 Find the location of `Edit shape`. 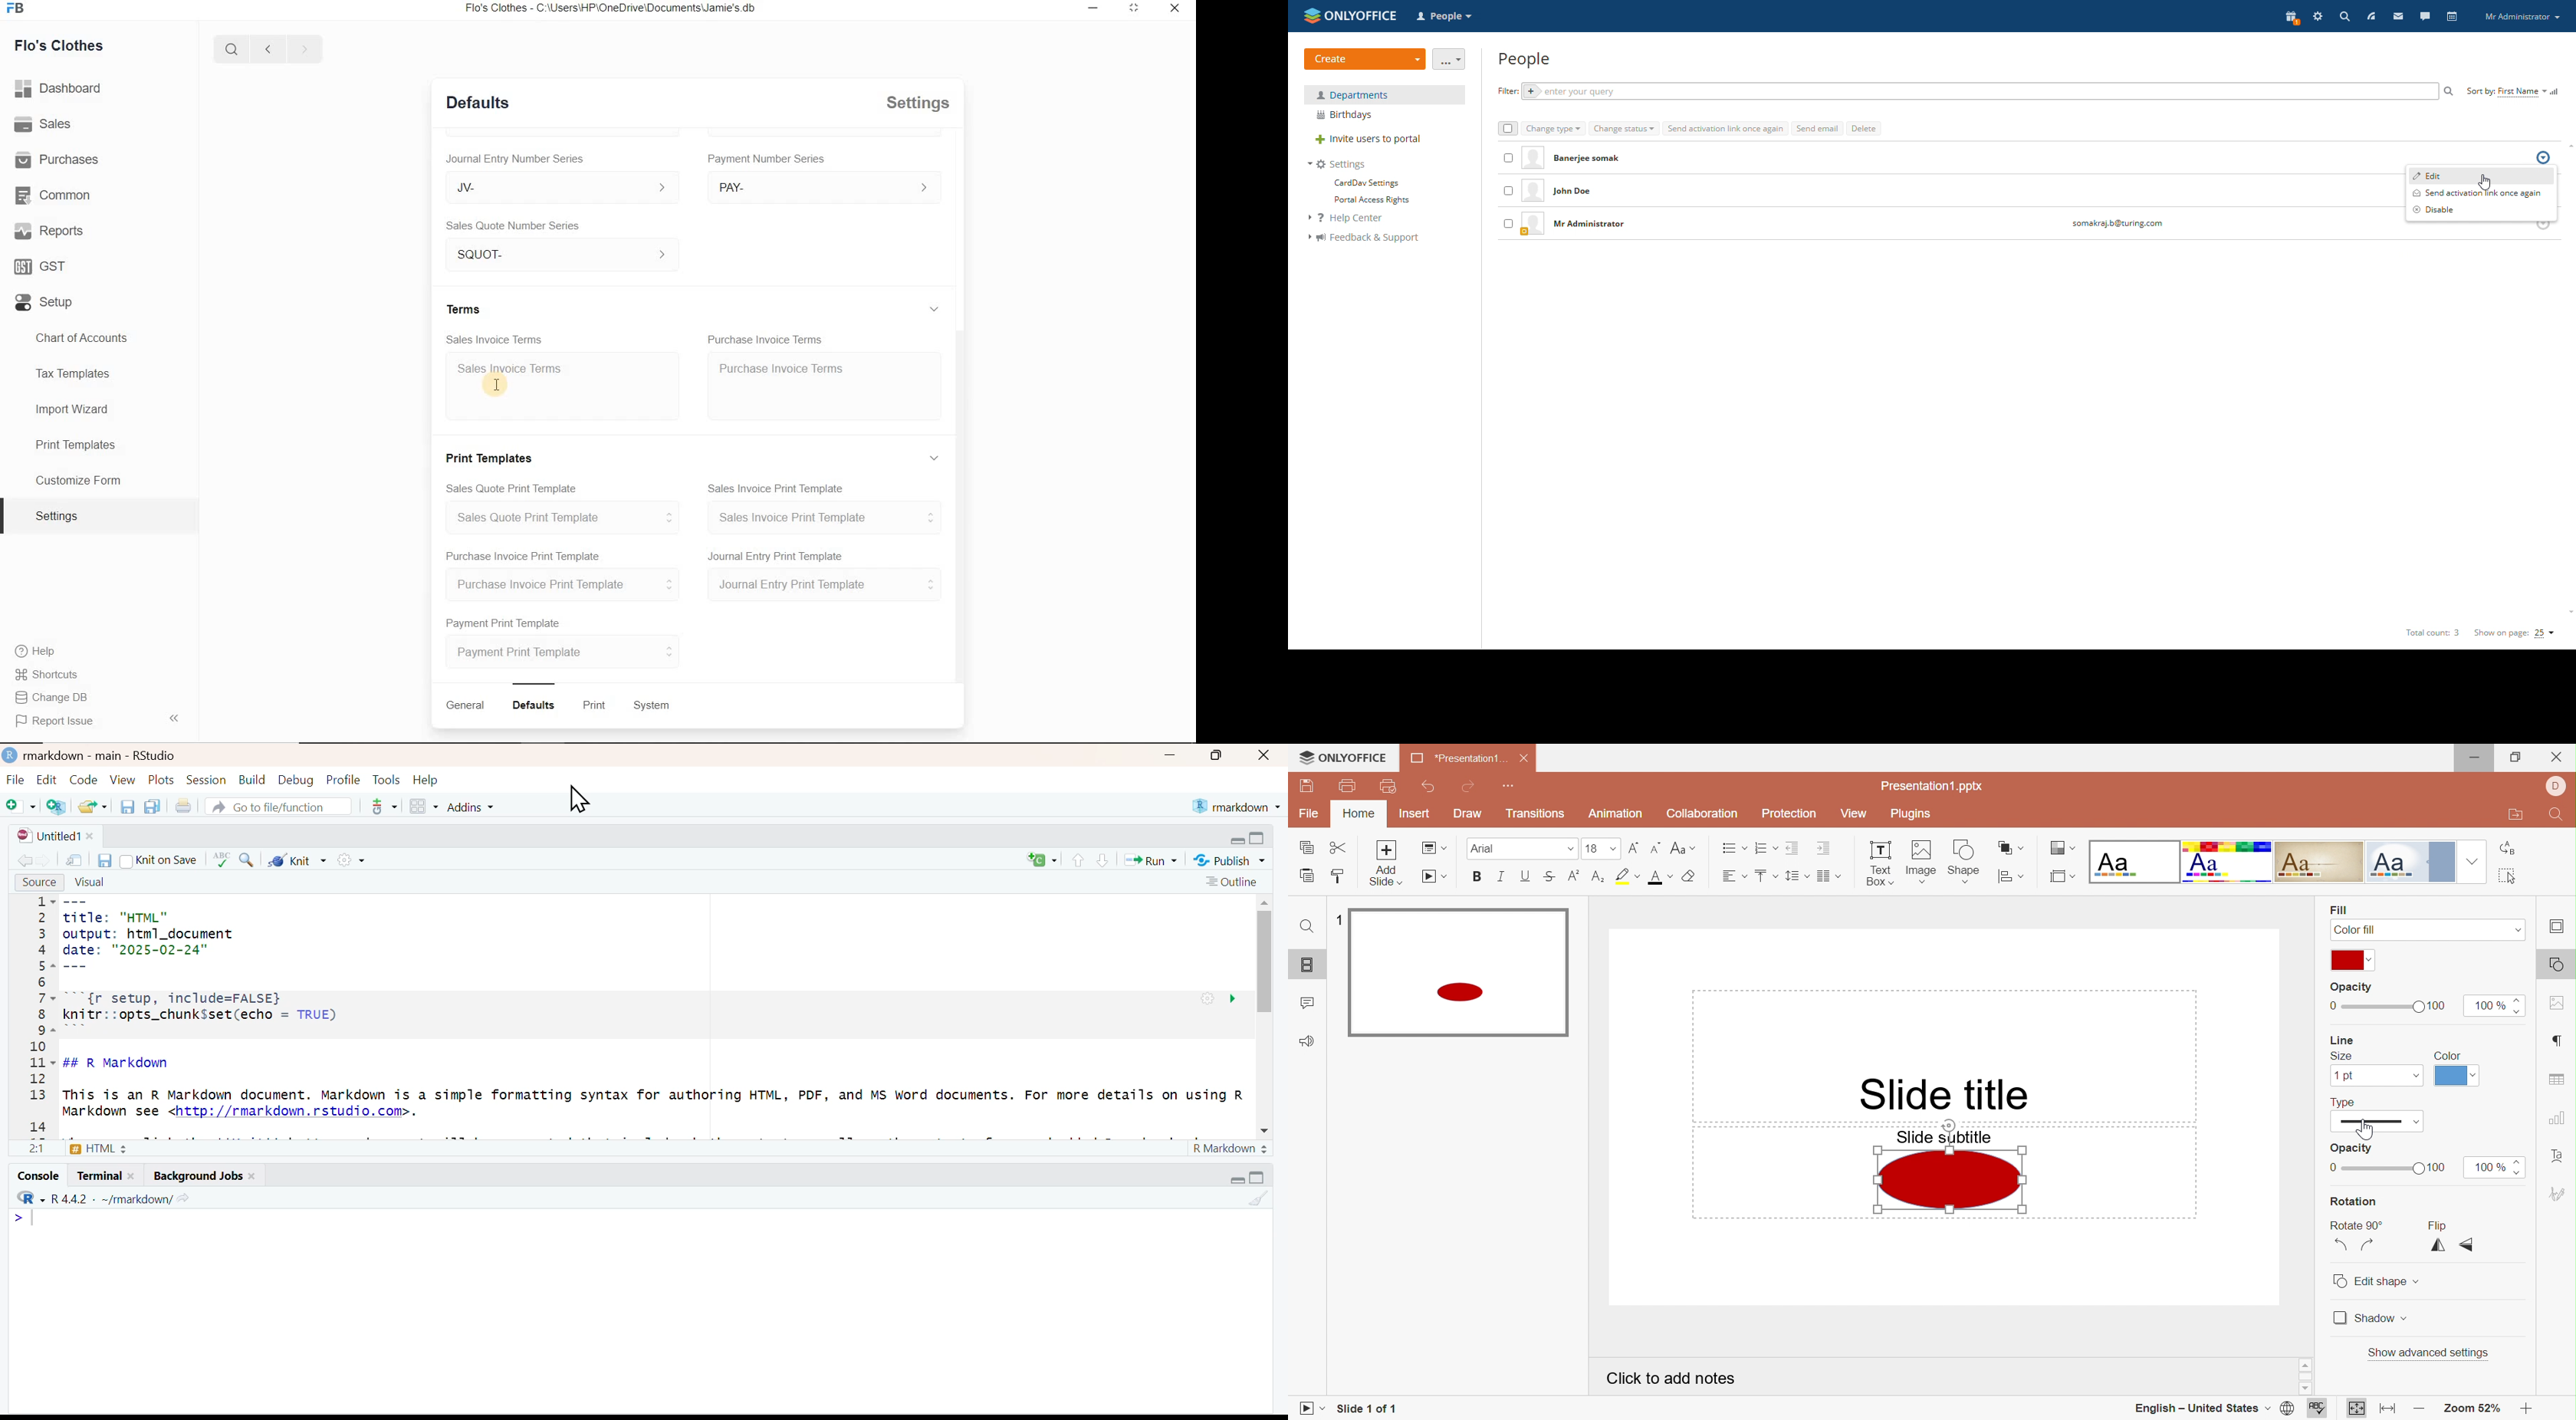

Edit shape is located at coordinates (2375, 1282).